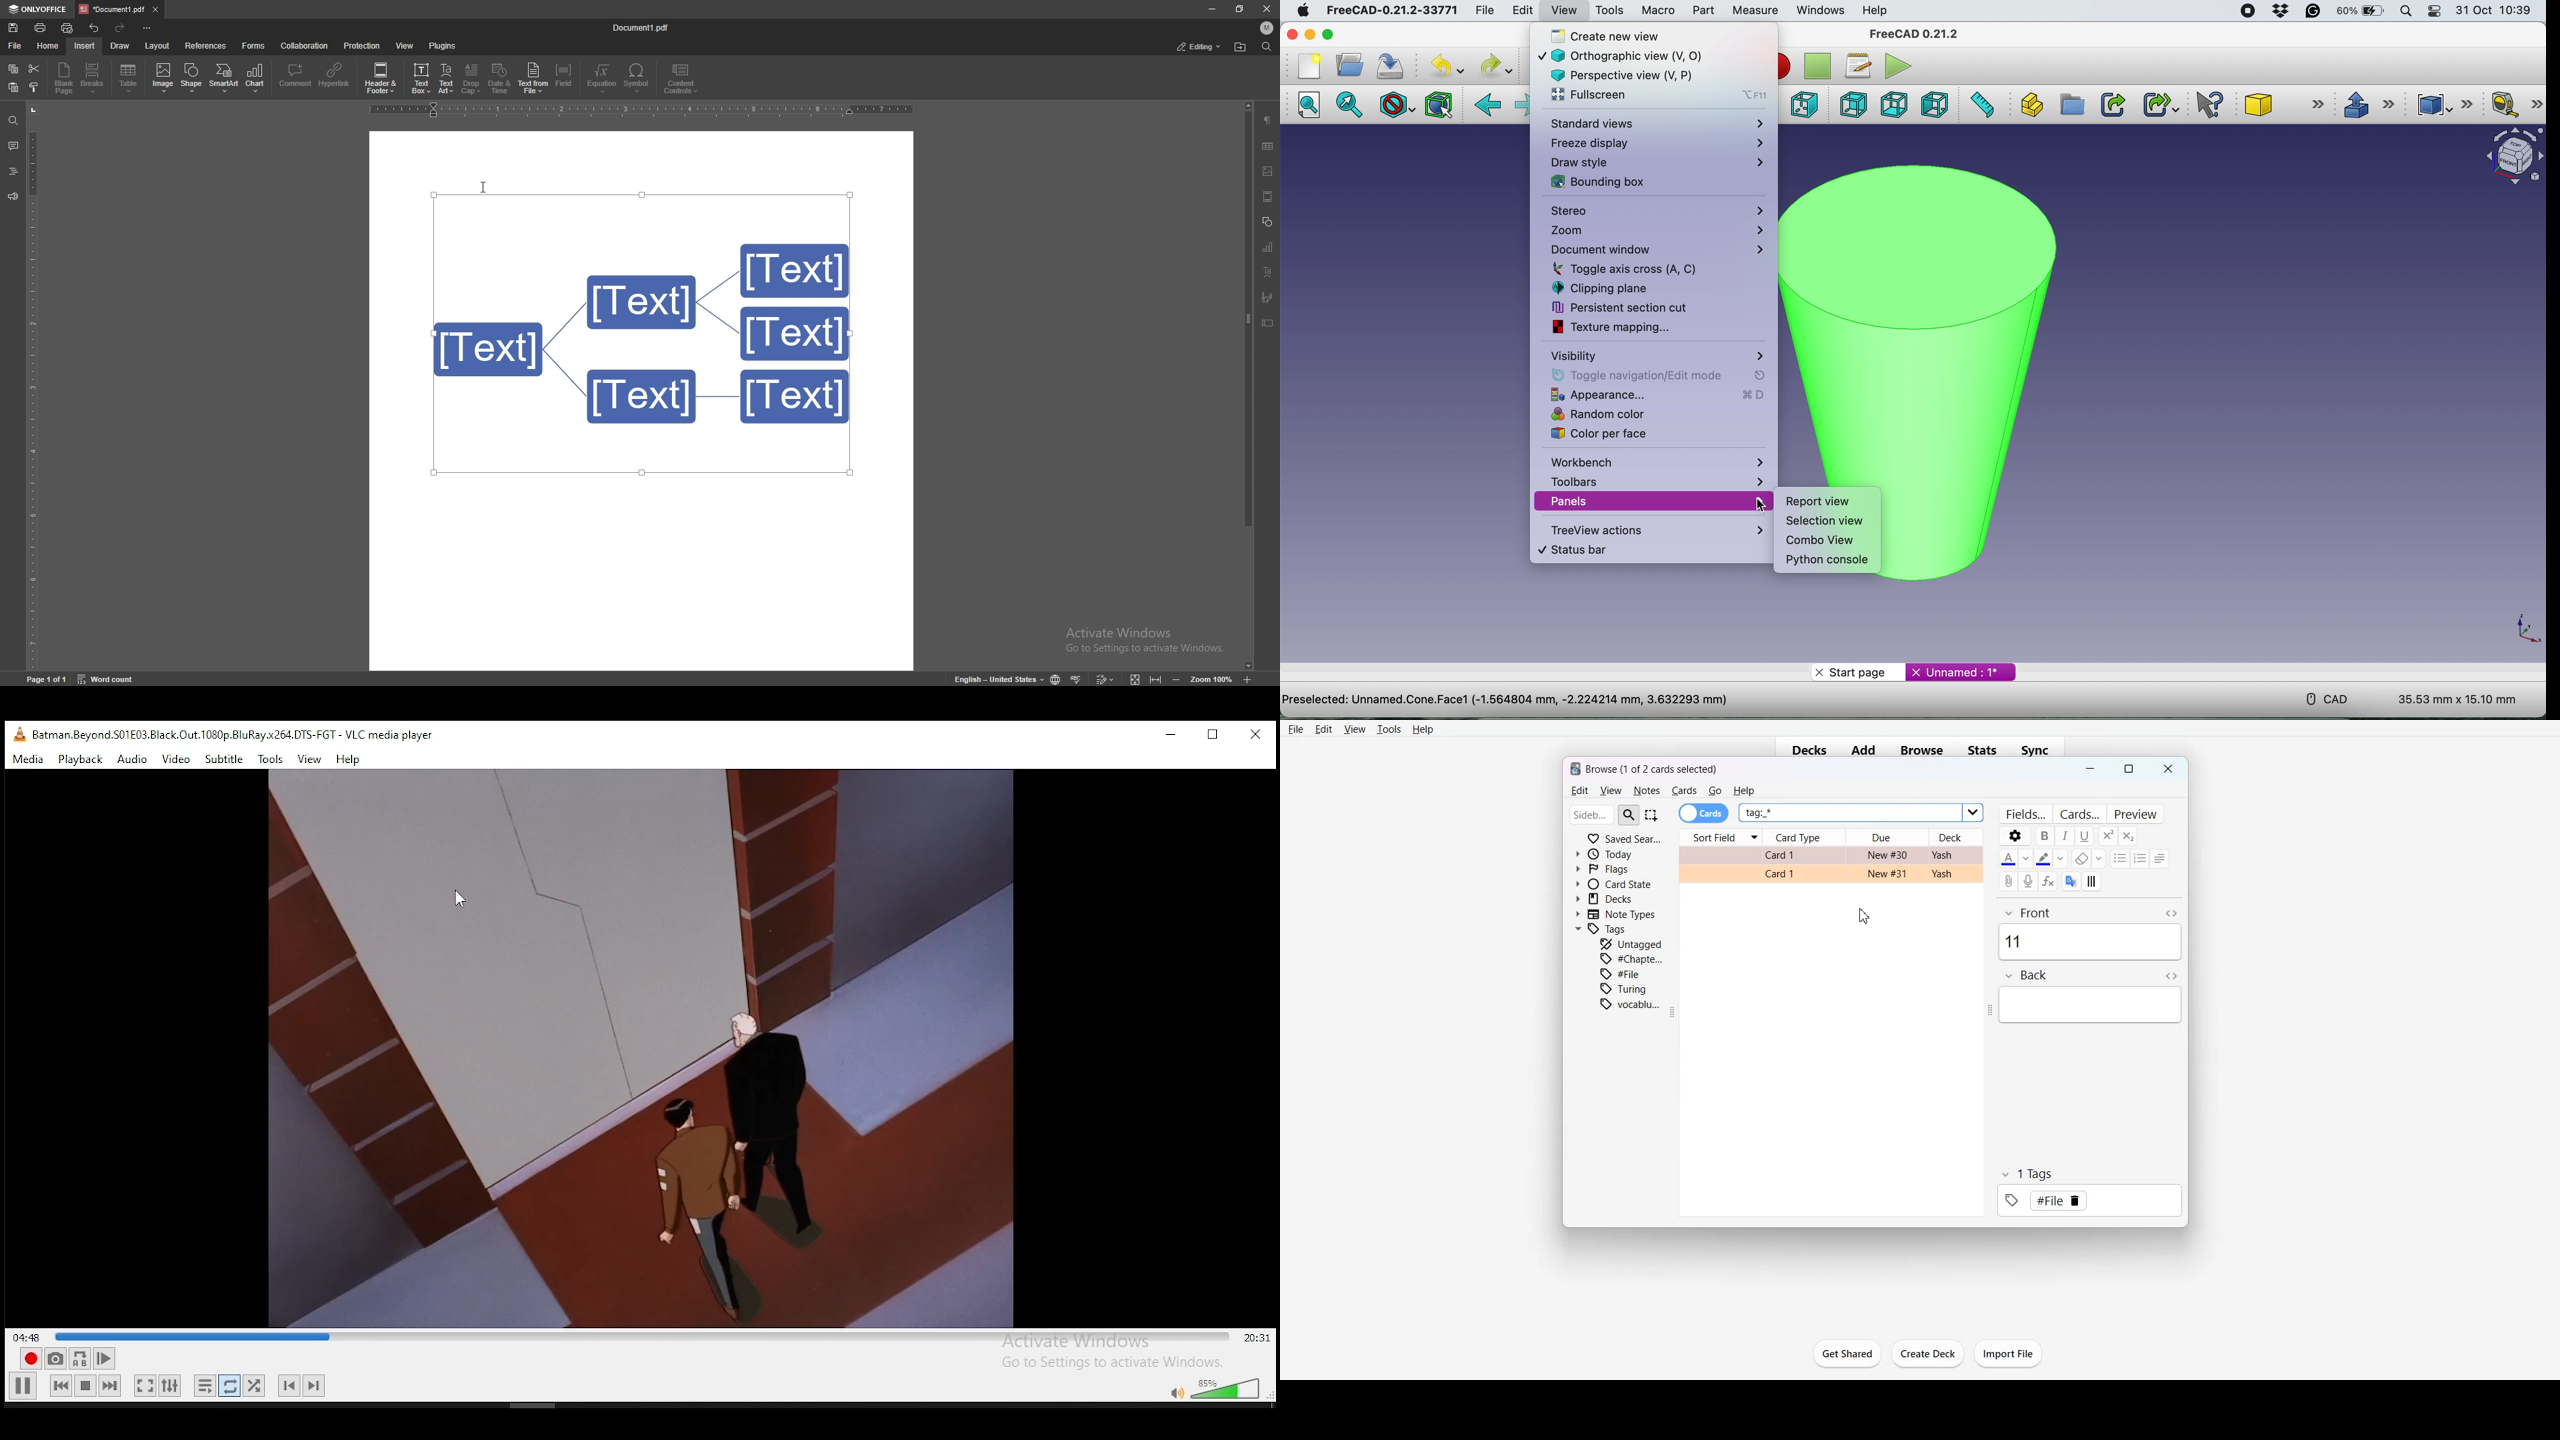 Image resolution: width=2576 pixels, height=1456 pixels. I want to click on make sub link, so click(2160, 104).